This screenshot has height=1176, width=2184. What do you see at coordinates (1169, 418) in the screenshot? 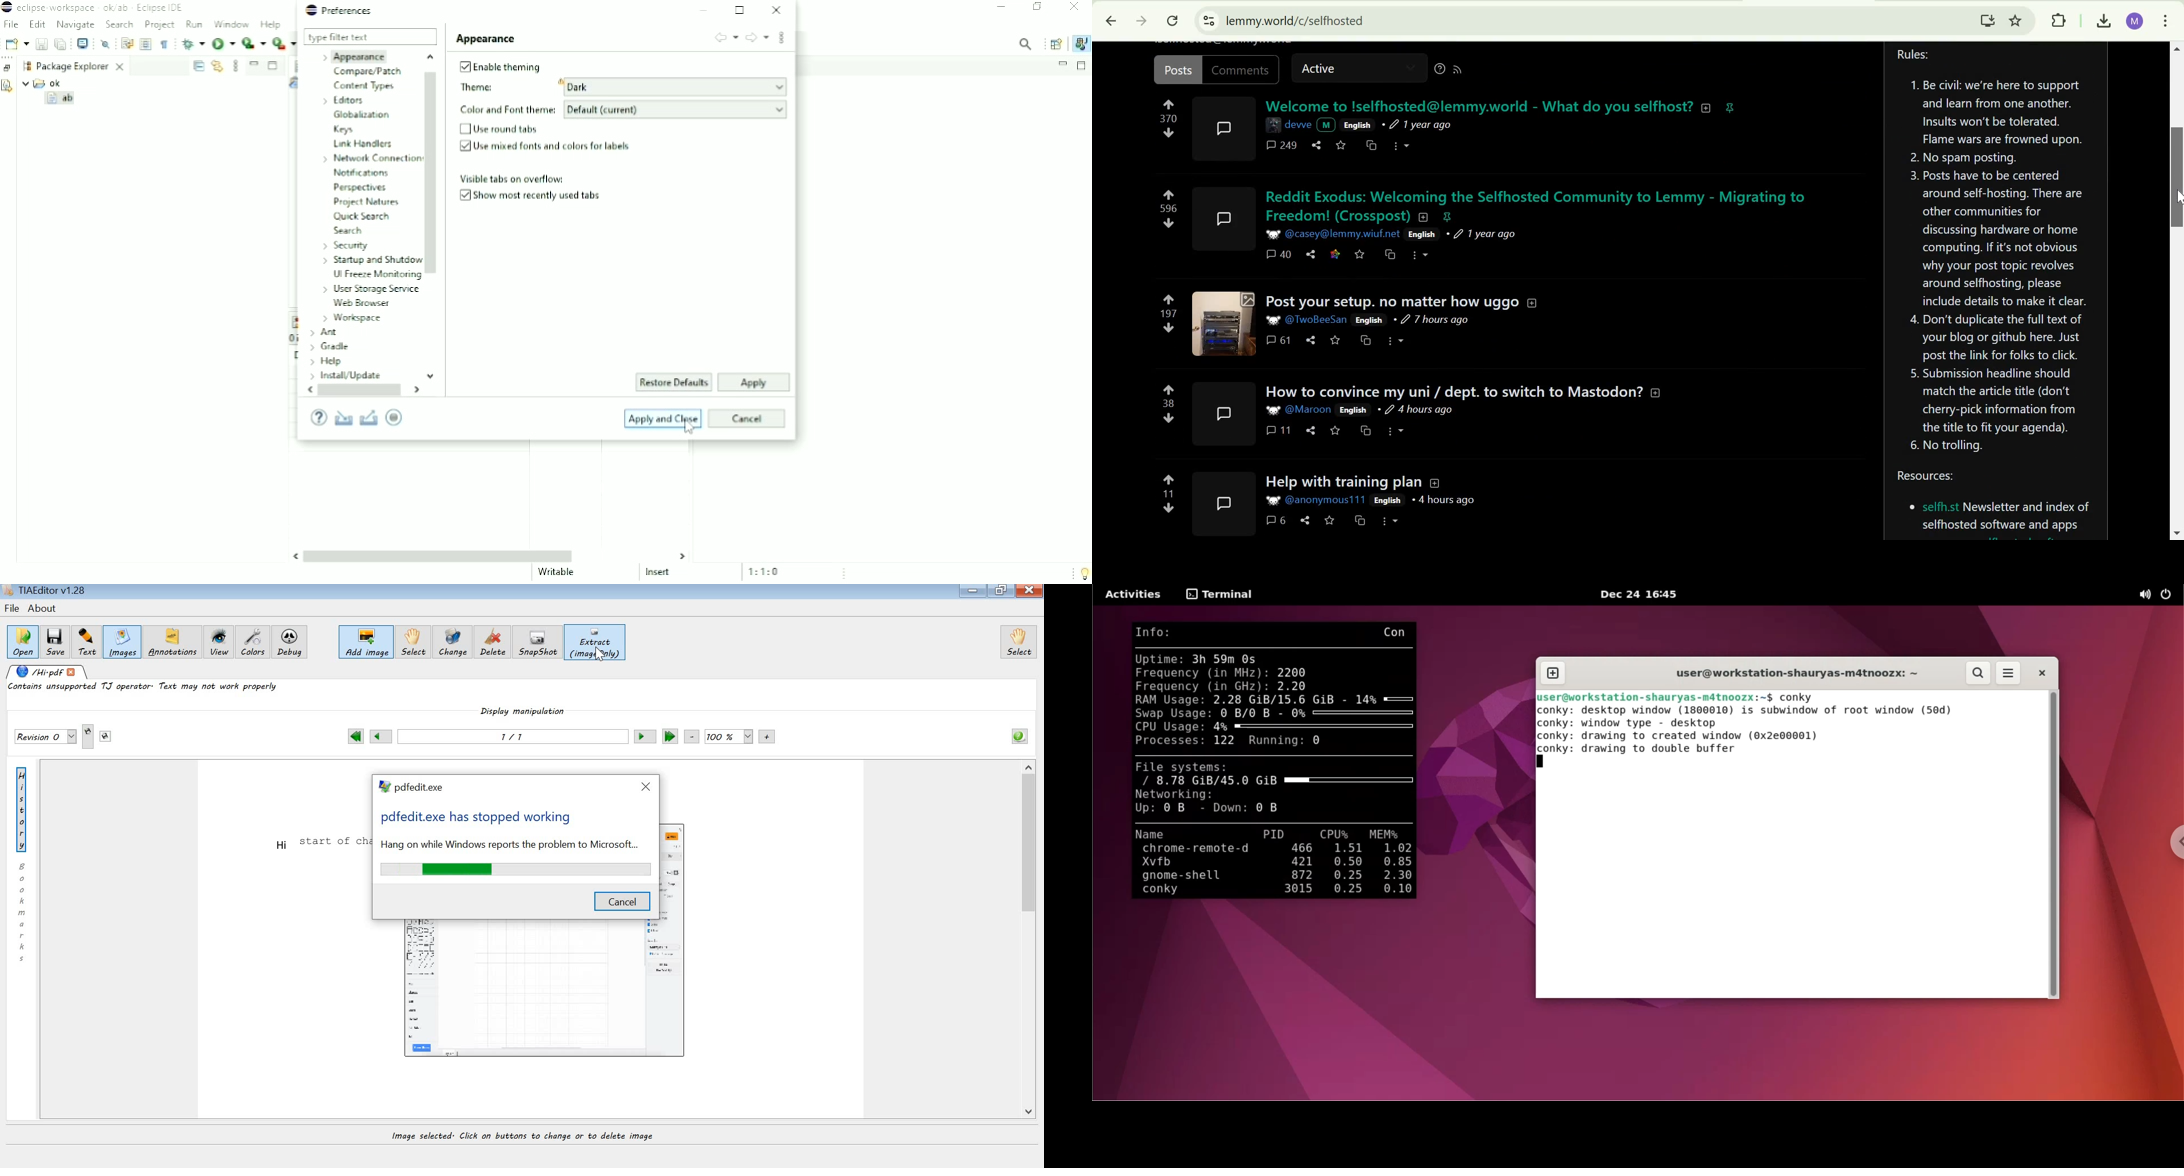
I see `downvote` at bounding box center [1169, 418].